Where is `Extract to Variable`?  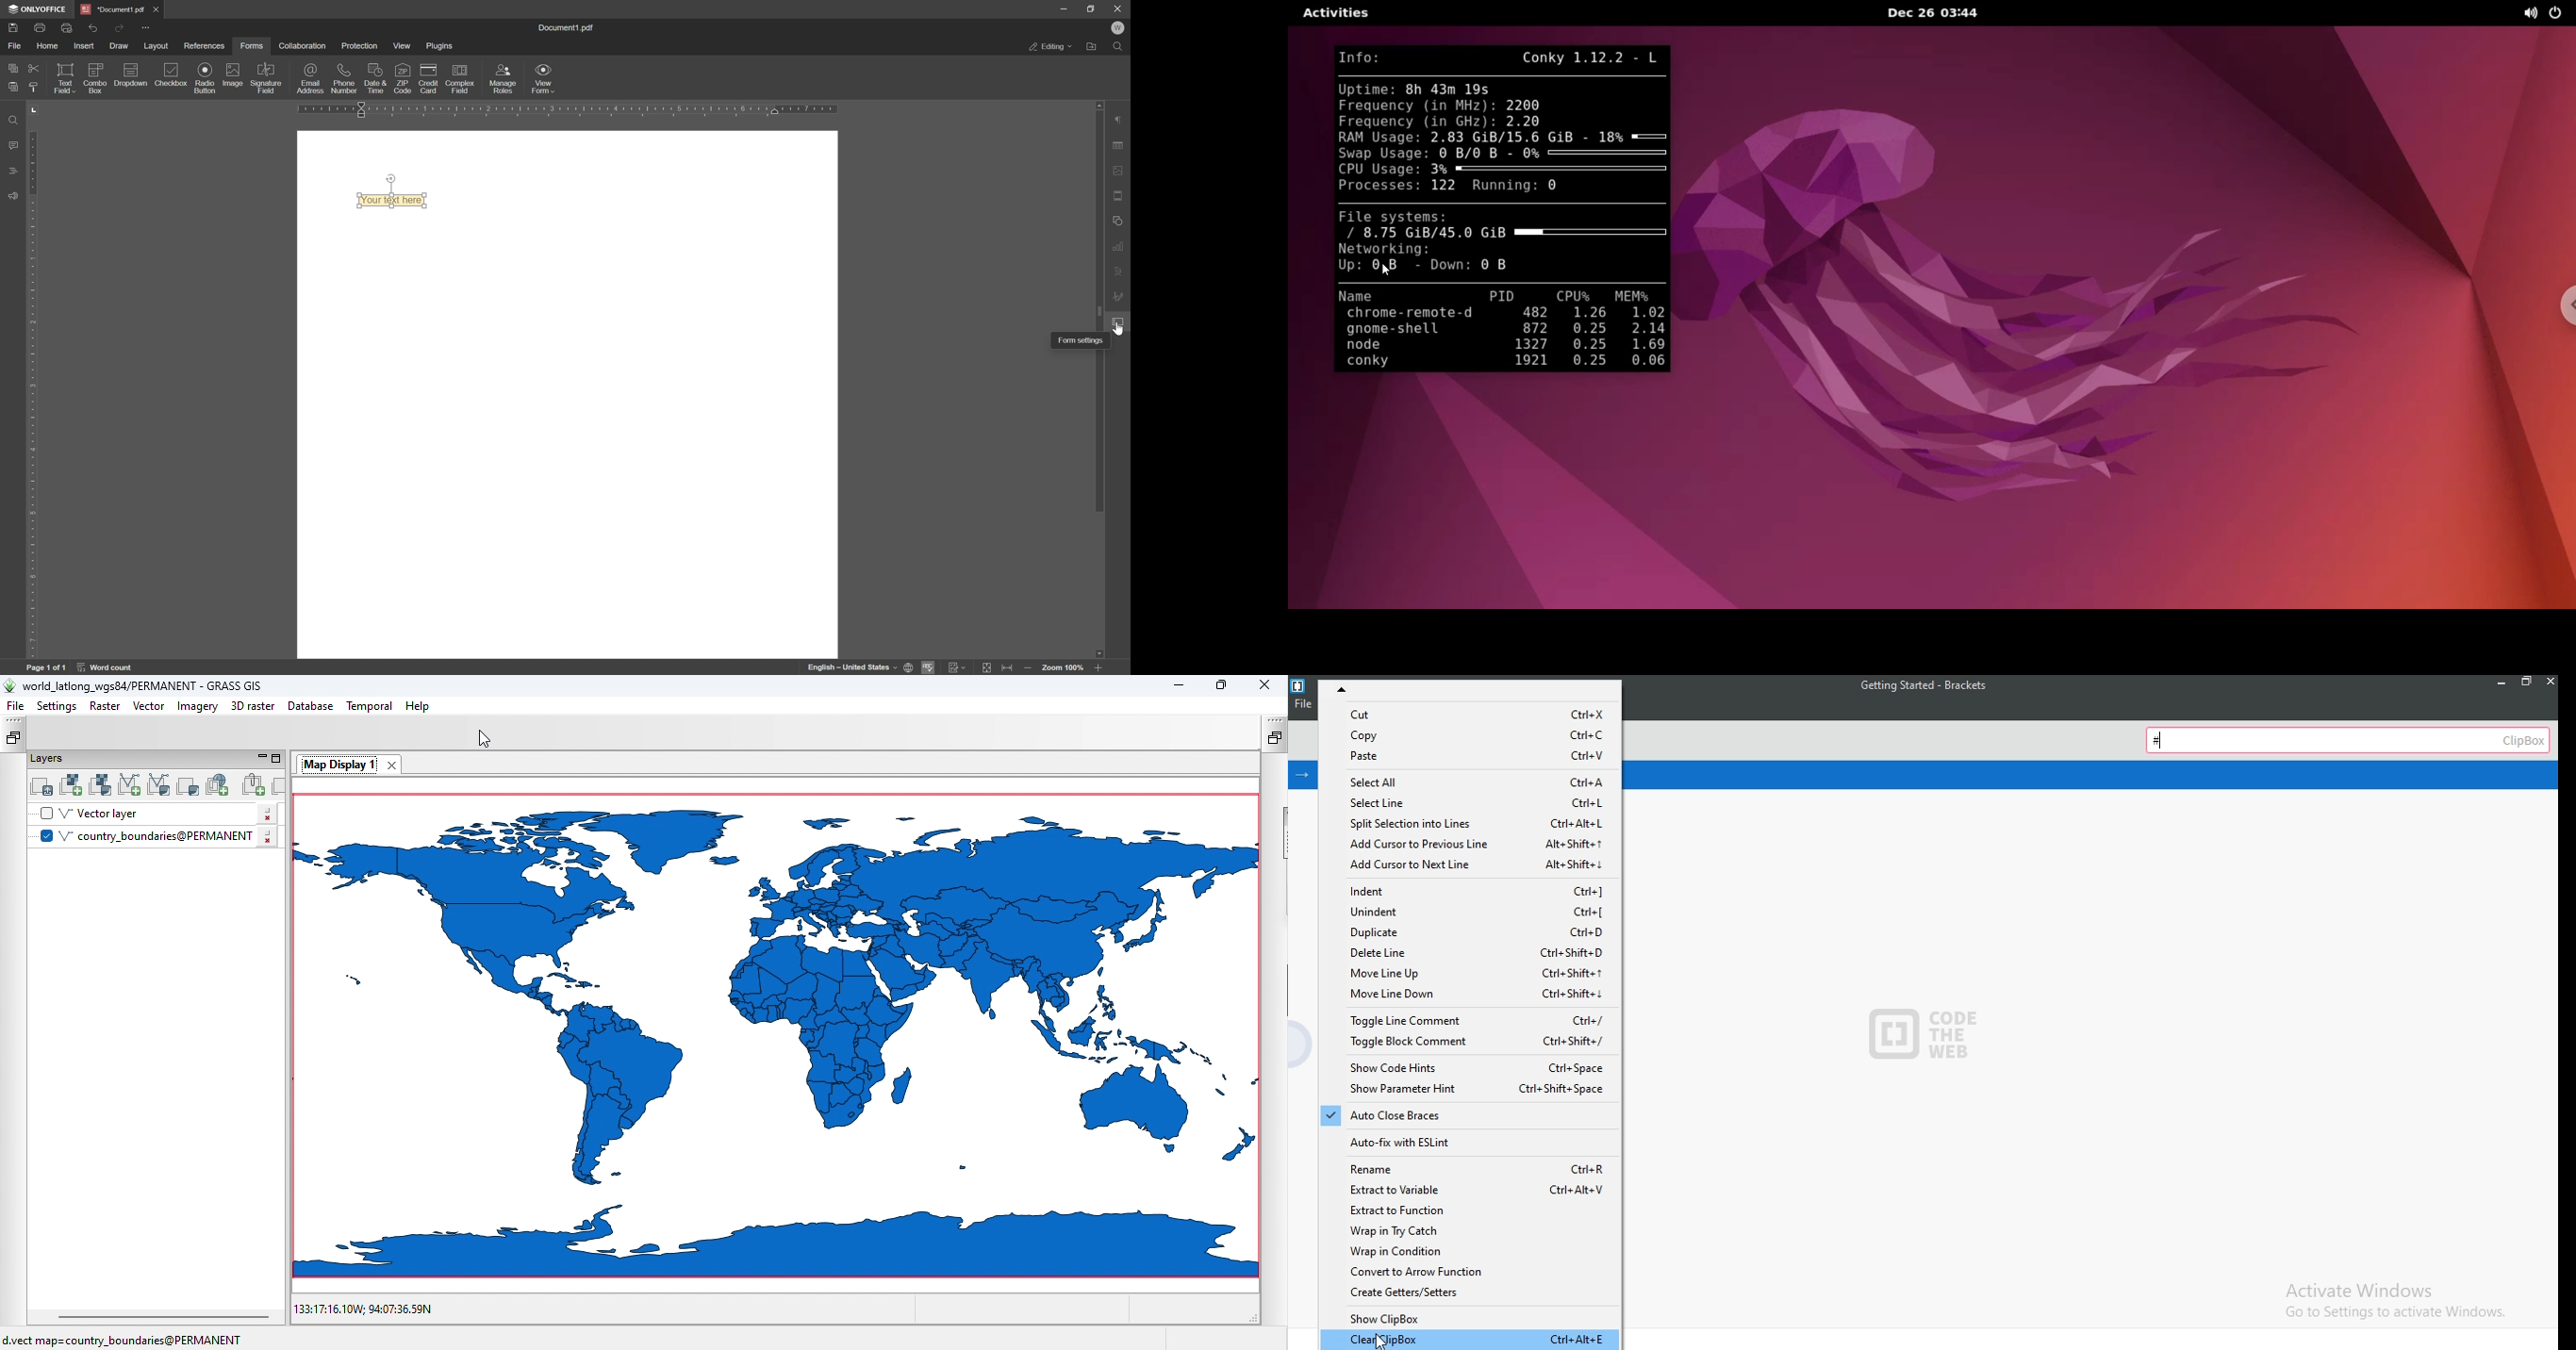
Extract to Variable is located at coordinates (1475, 1188).